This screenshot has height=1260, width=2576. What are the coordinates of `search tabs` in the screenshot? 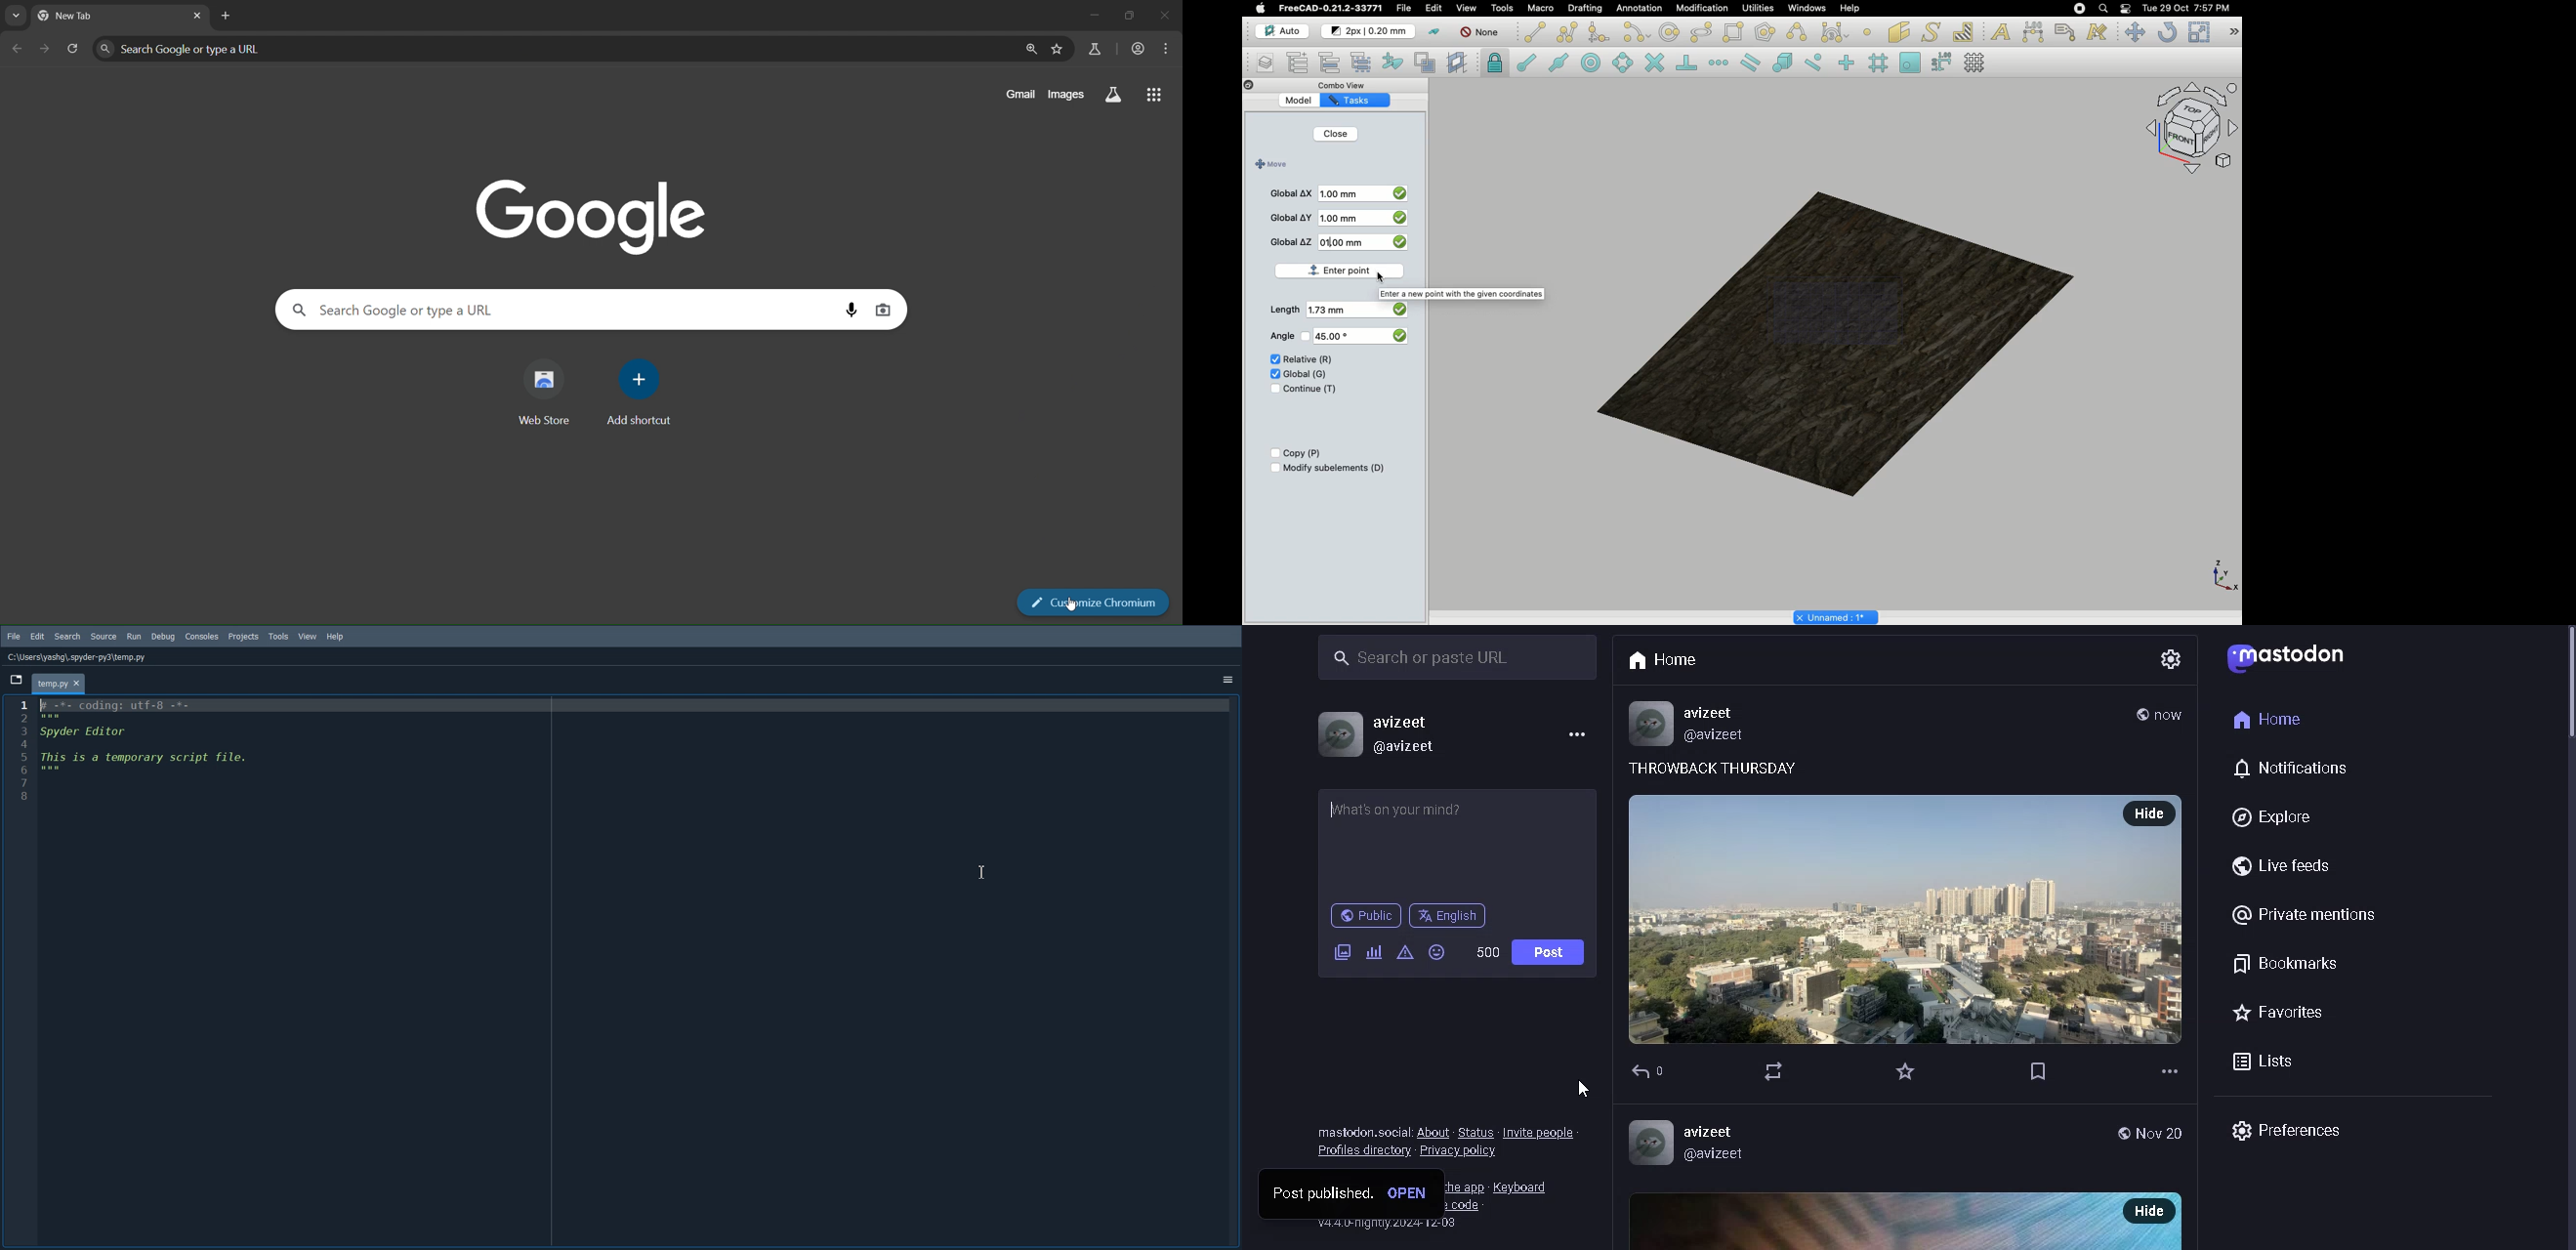 It's located at (17, 17).